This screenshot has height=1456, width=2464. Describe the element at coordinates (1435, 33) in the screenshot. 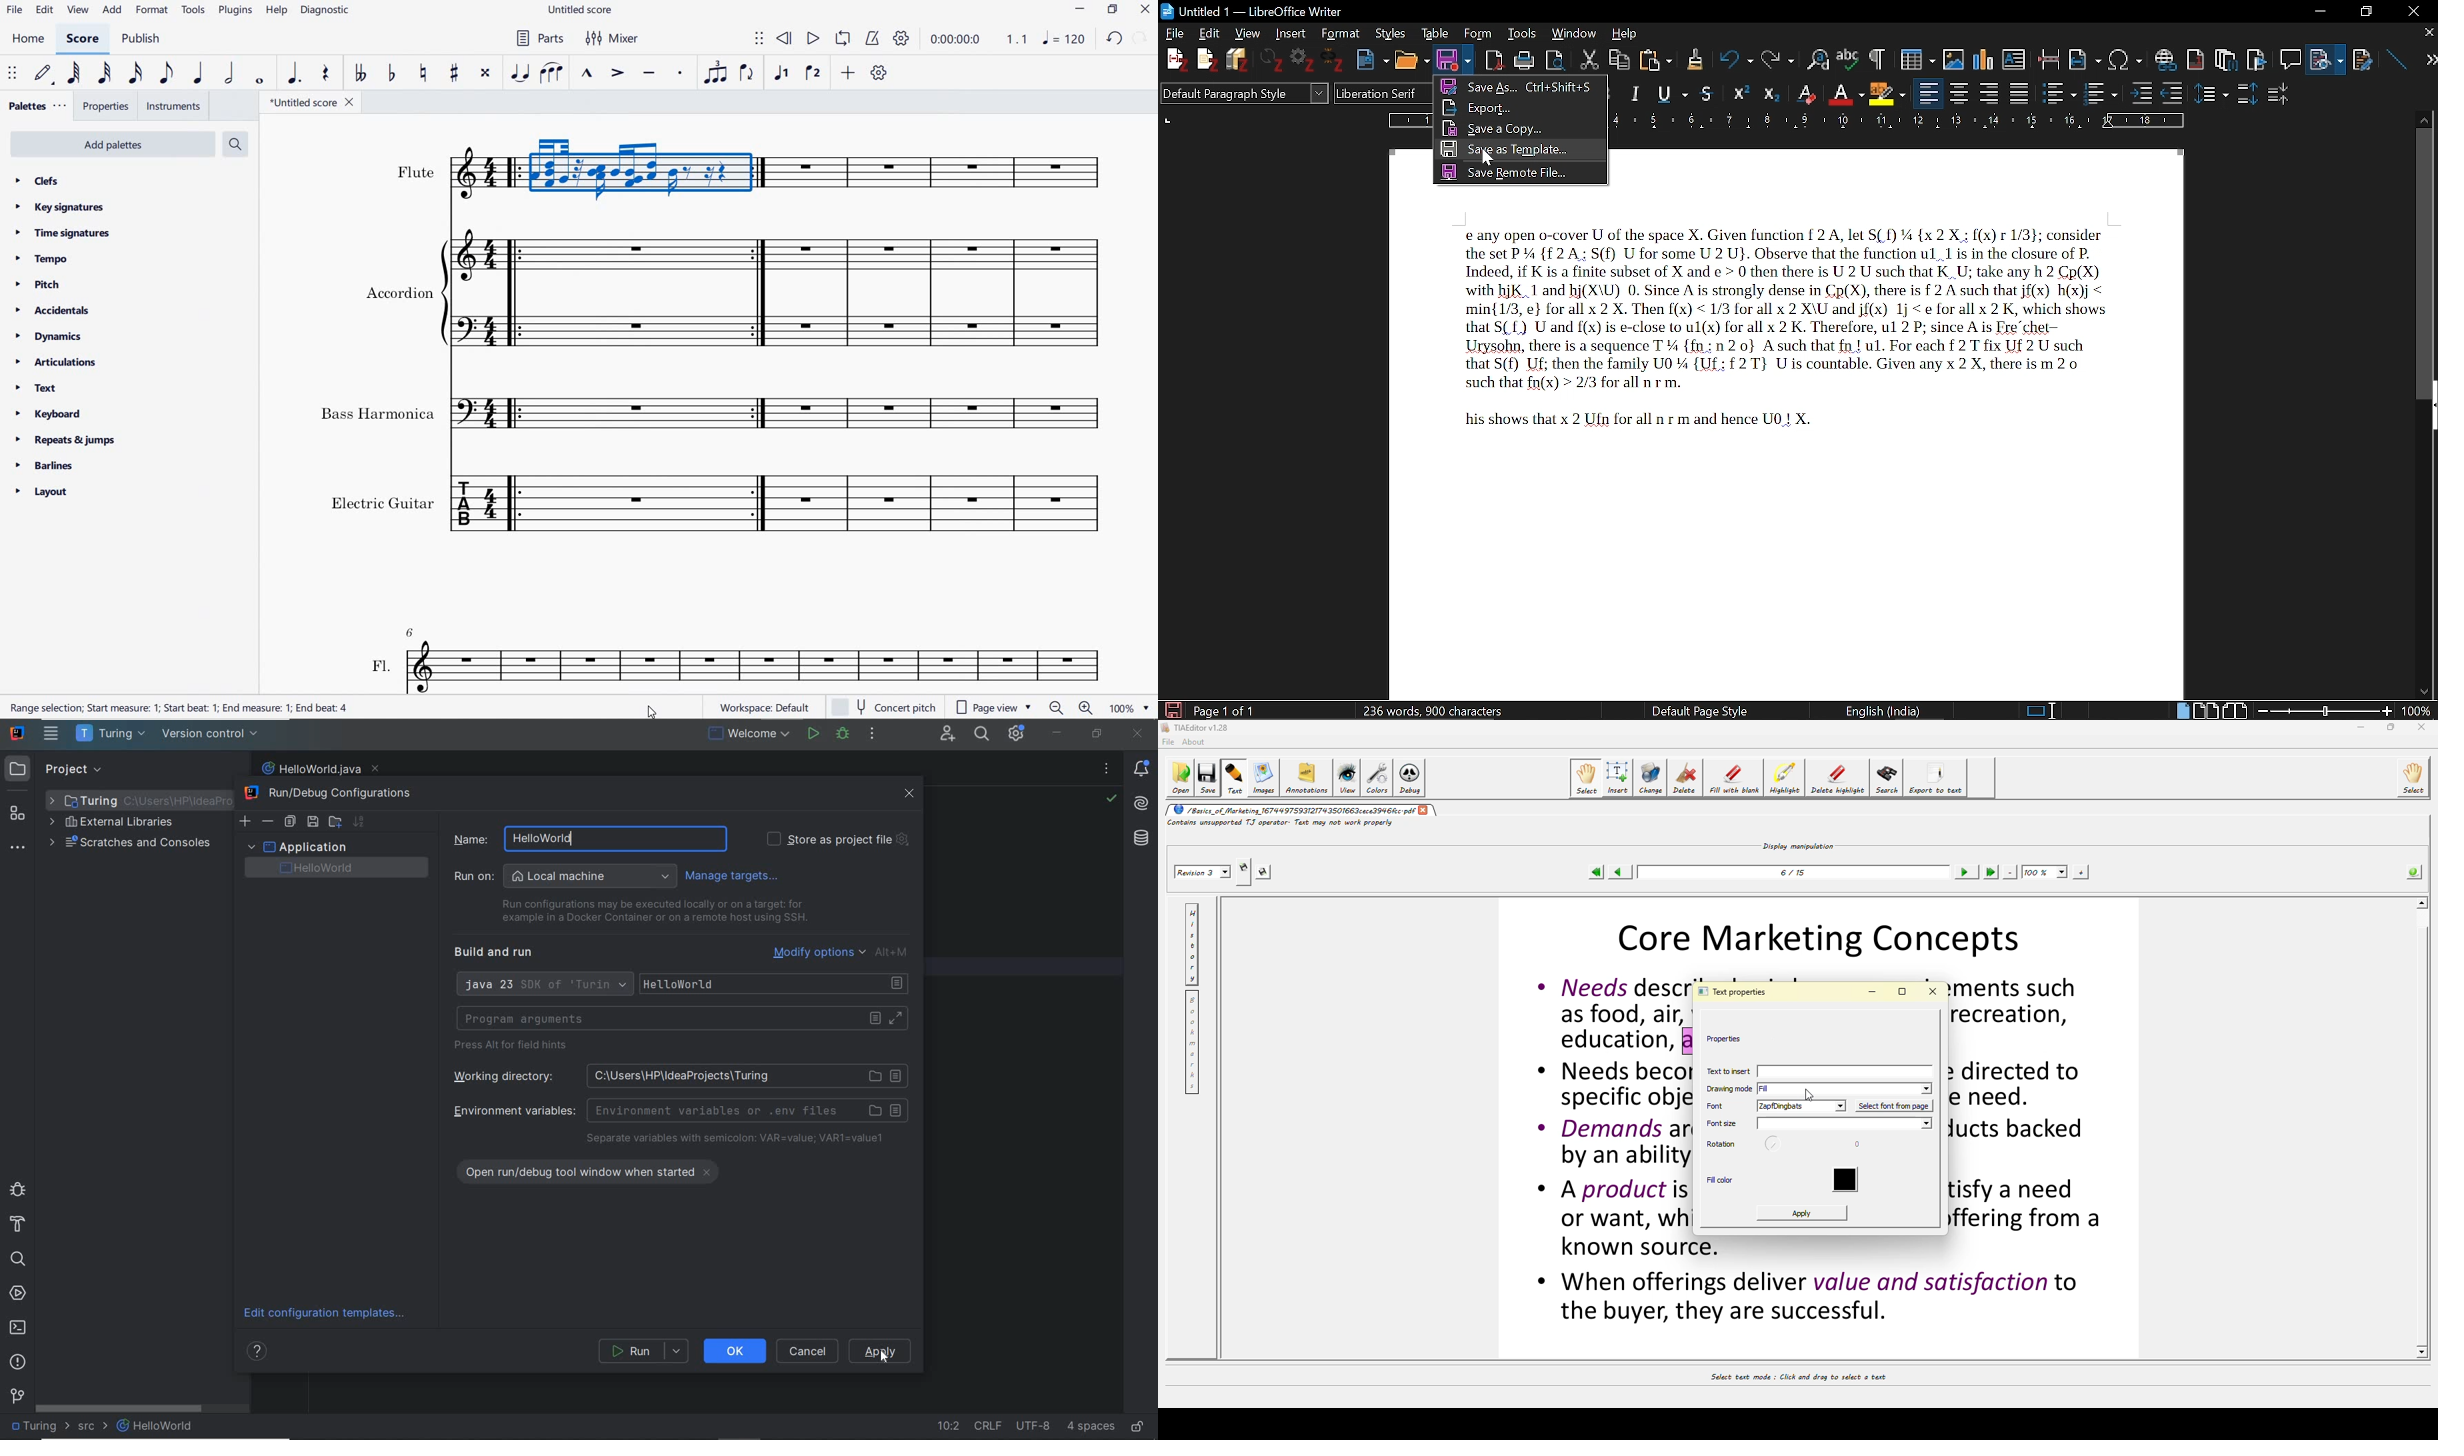

I see `Table` at that location.